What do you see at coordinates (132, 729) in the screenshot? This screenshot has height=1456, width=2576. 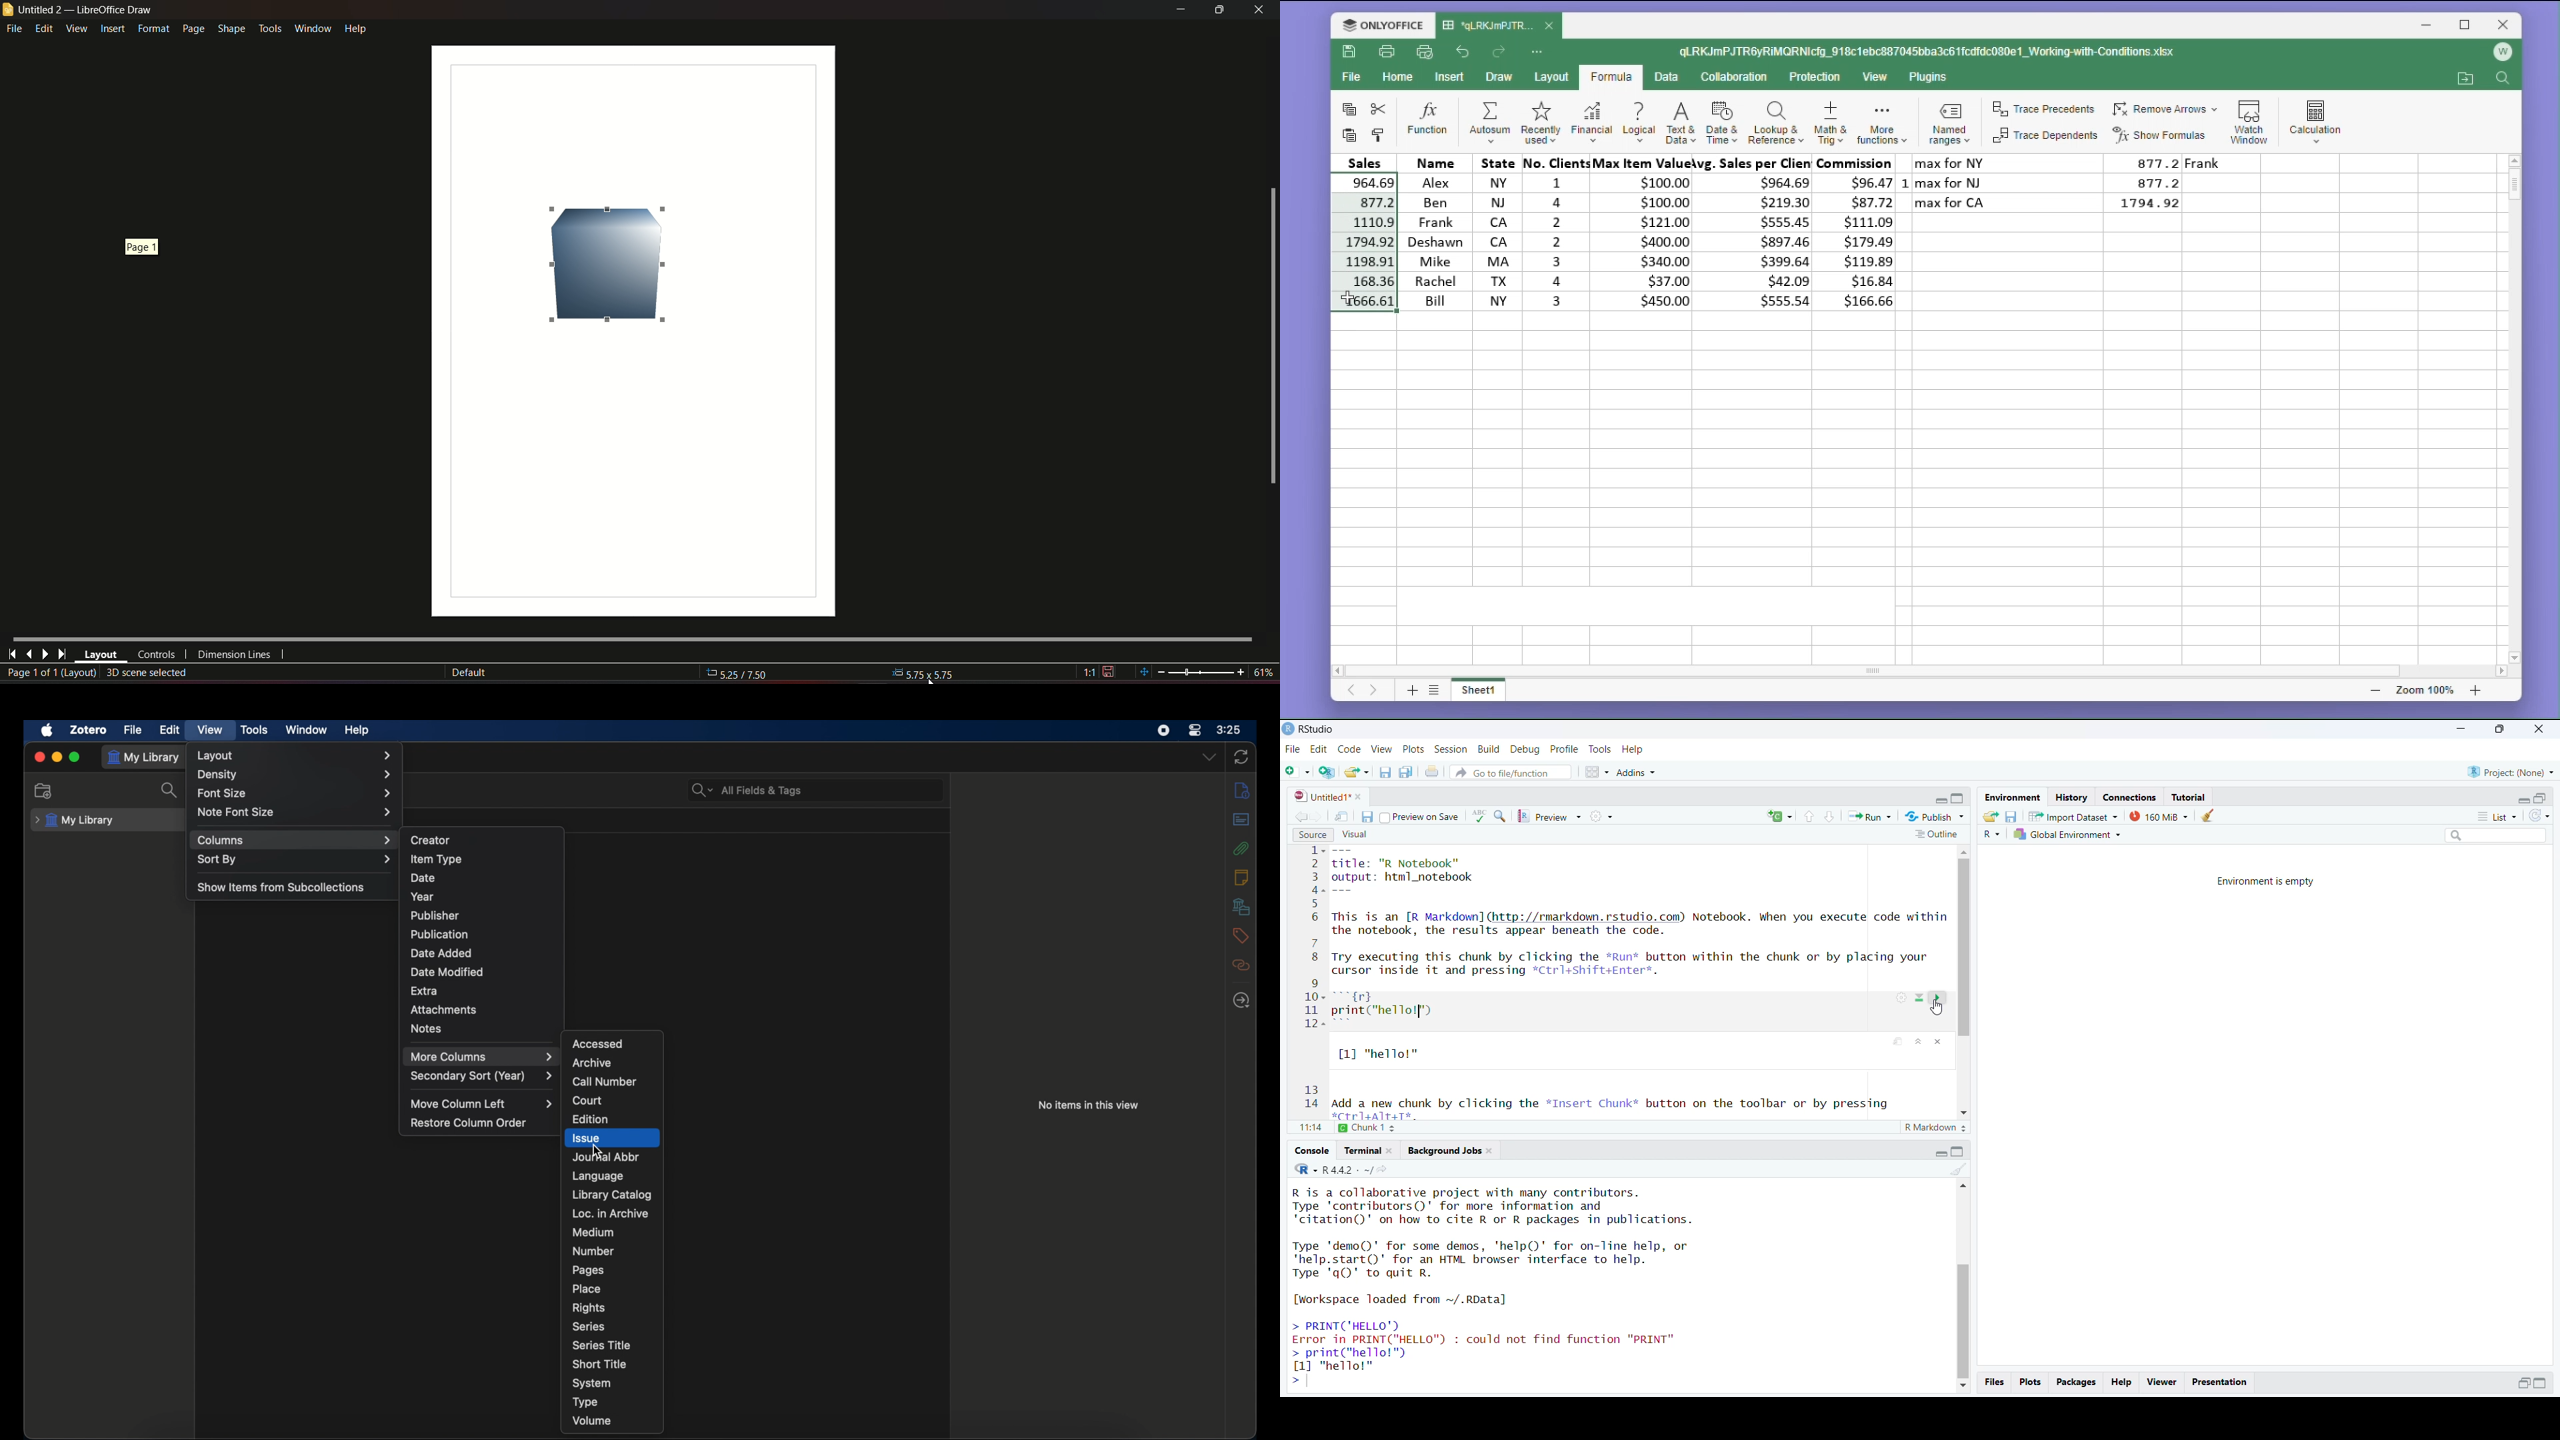 I see `file` at bounding box center [132, 729].